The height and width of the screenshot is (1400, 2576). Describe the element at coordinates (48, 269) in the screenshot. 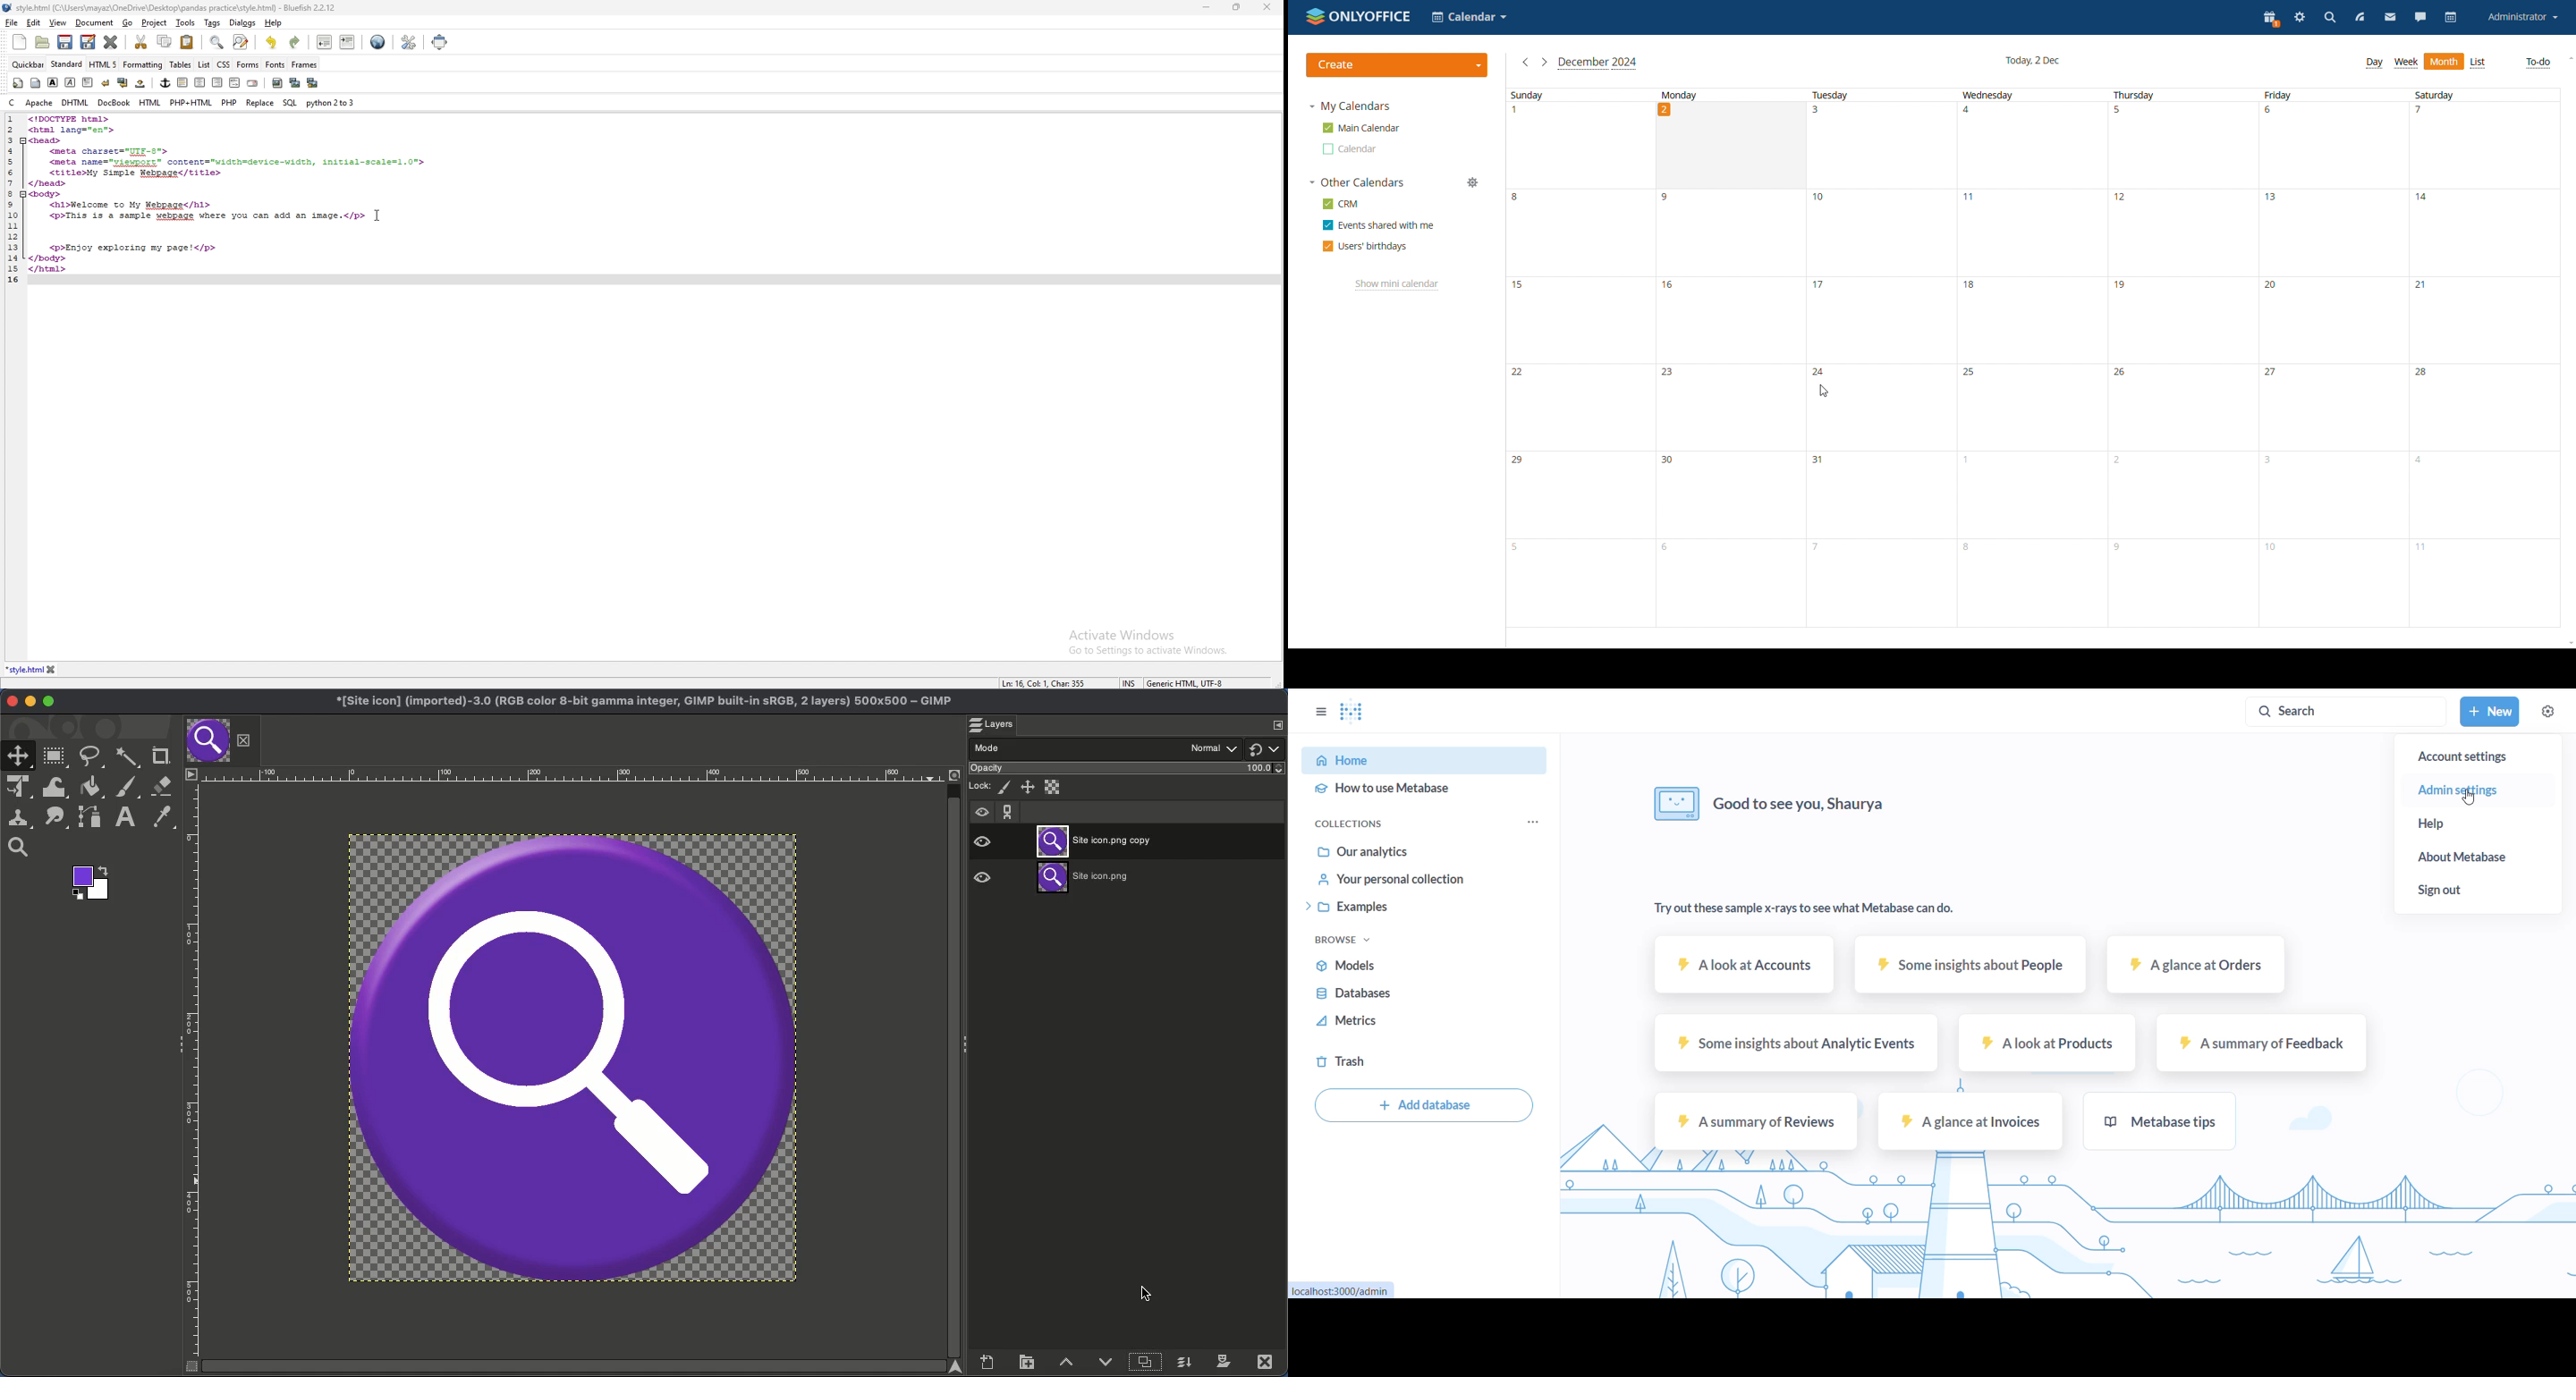

I see `</html>` at that location.